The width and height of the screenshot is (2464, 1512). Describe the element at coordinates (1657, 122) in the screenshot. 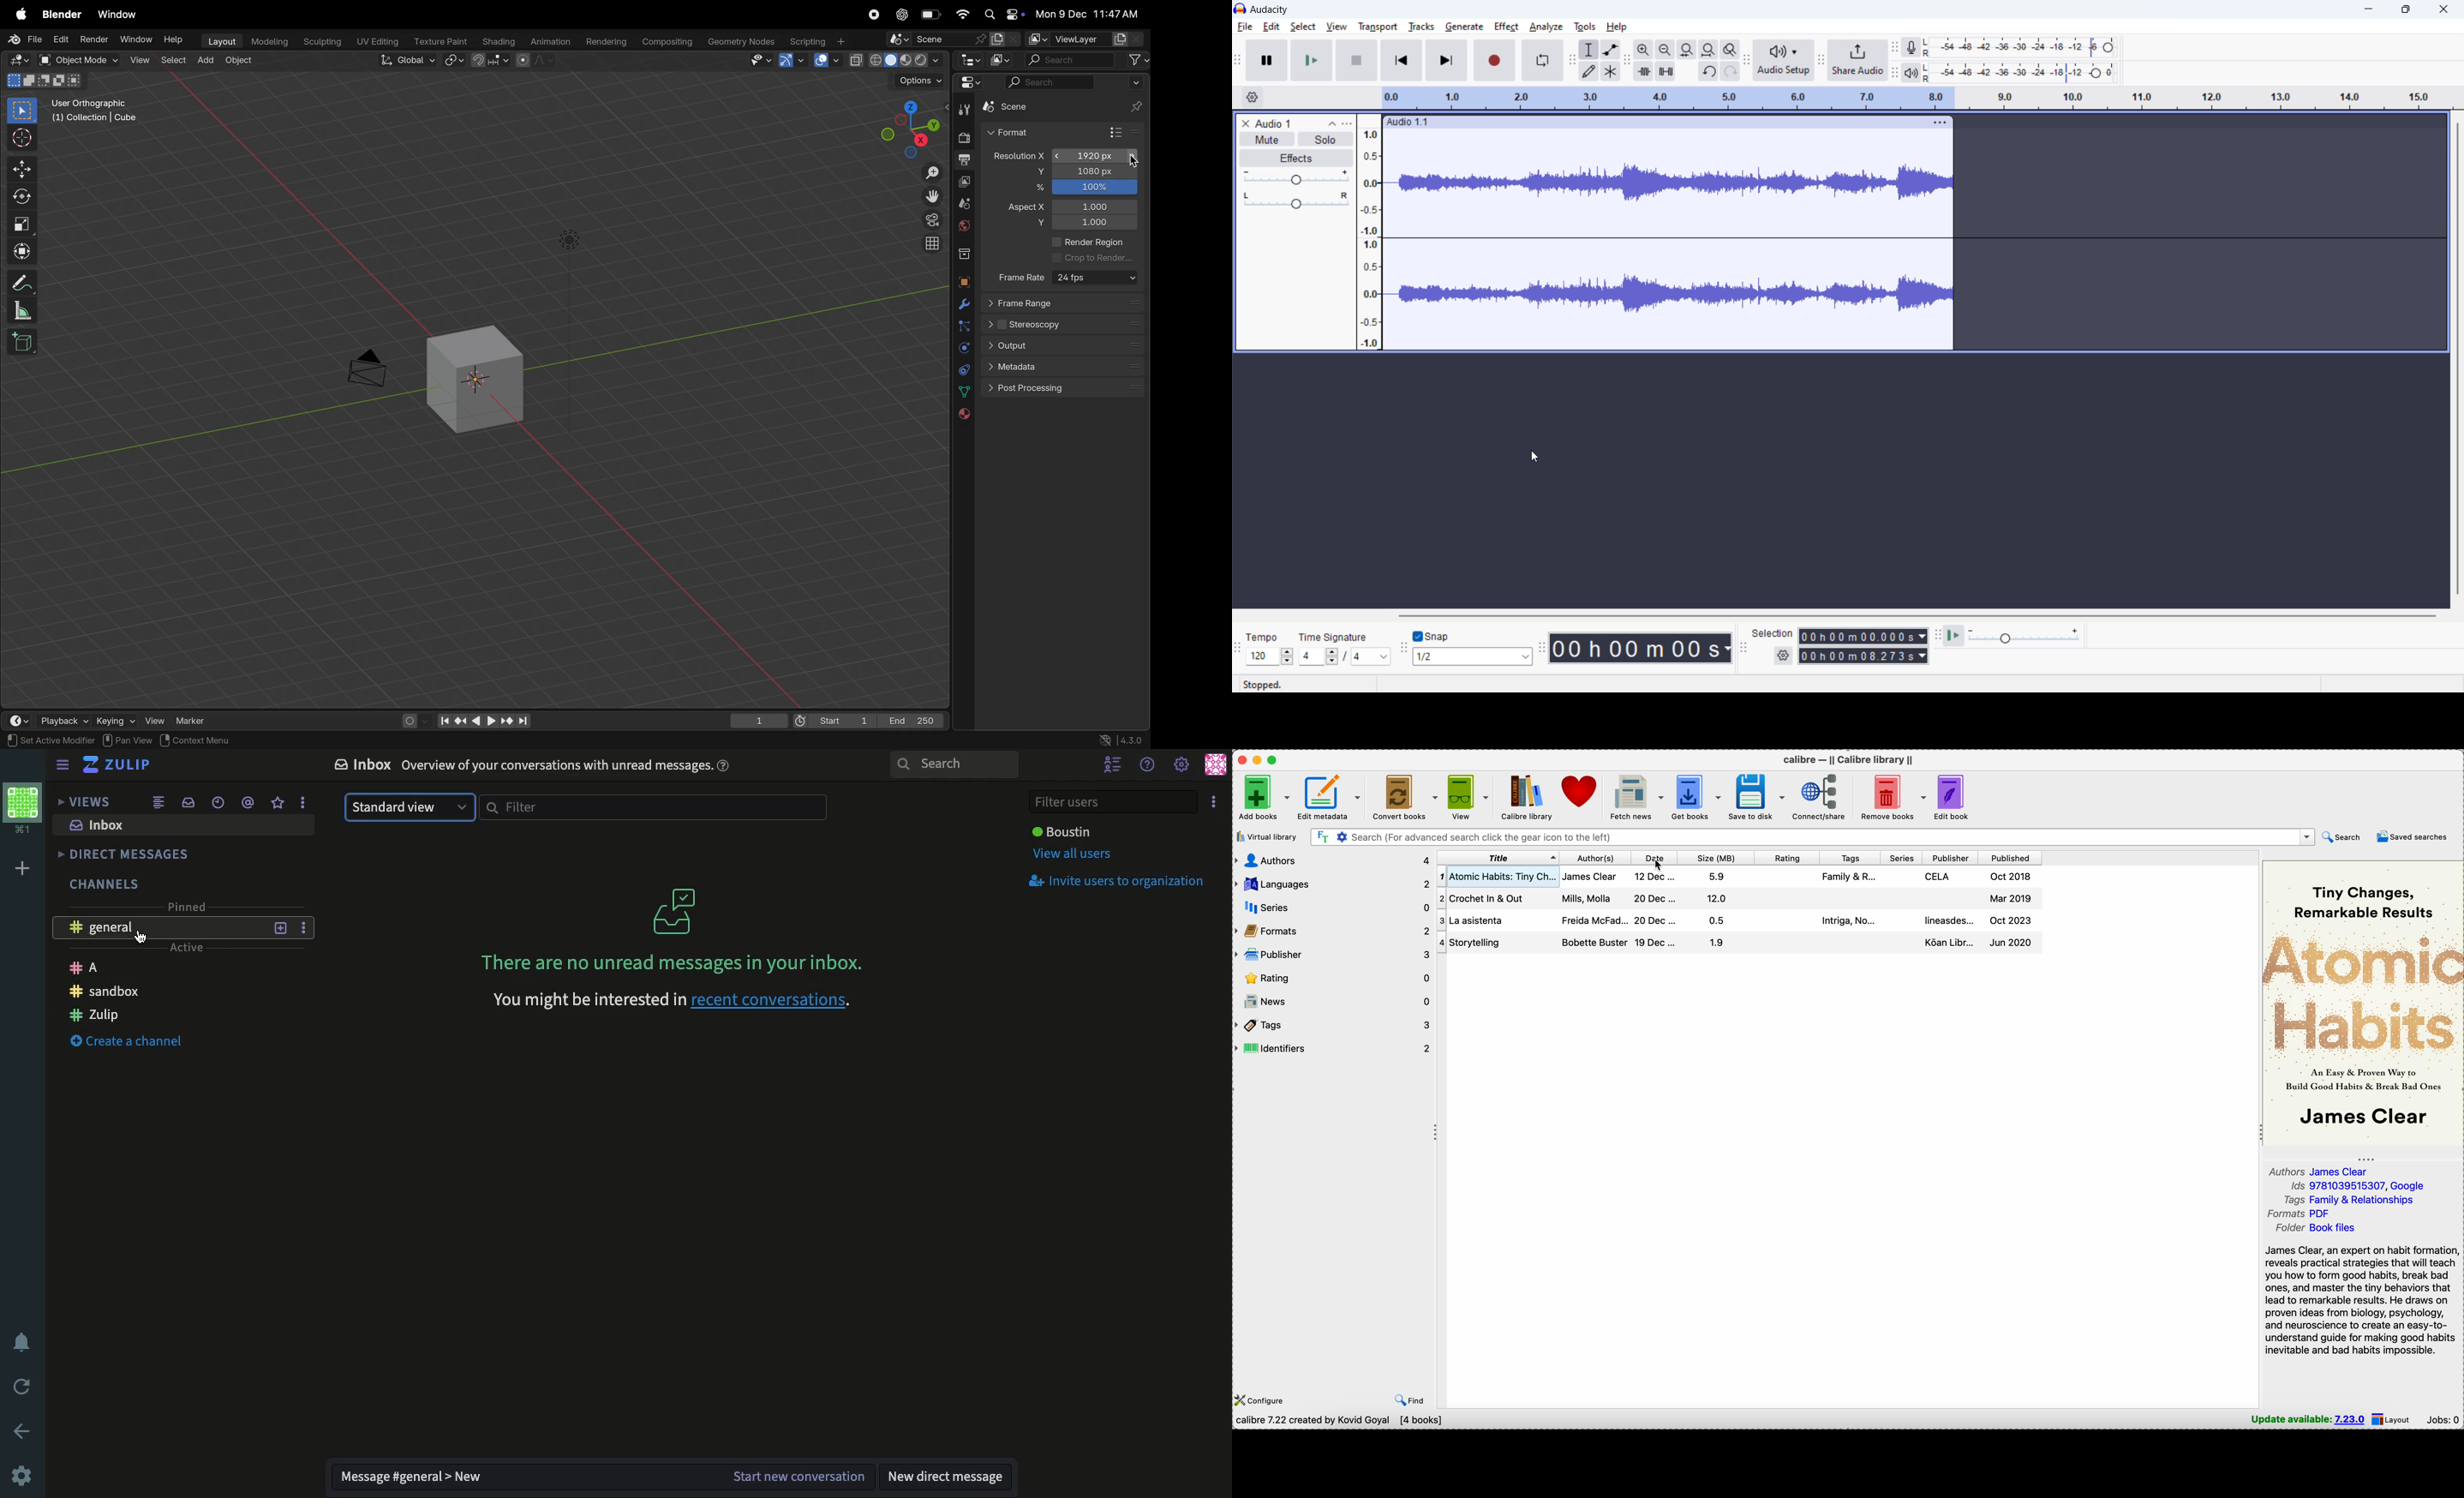

I see `click to move` at that location.